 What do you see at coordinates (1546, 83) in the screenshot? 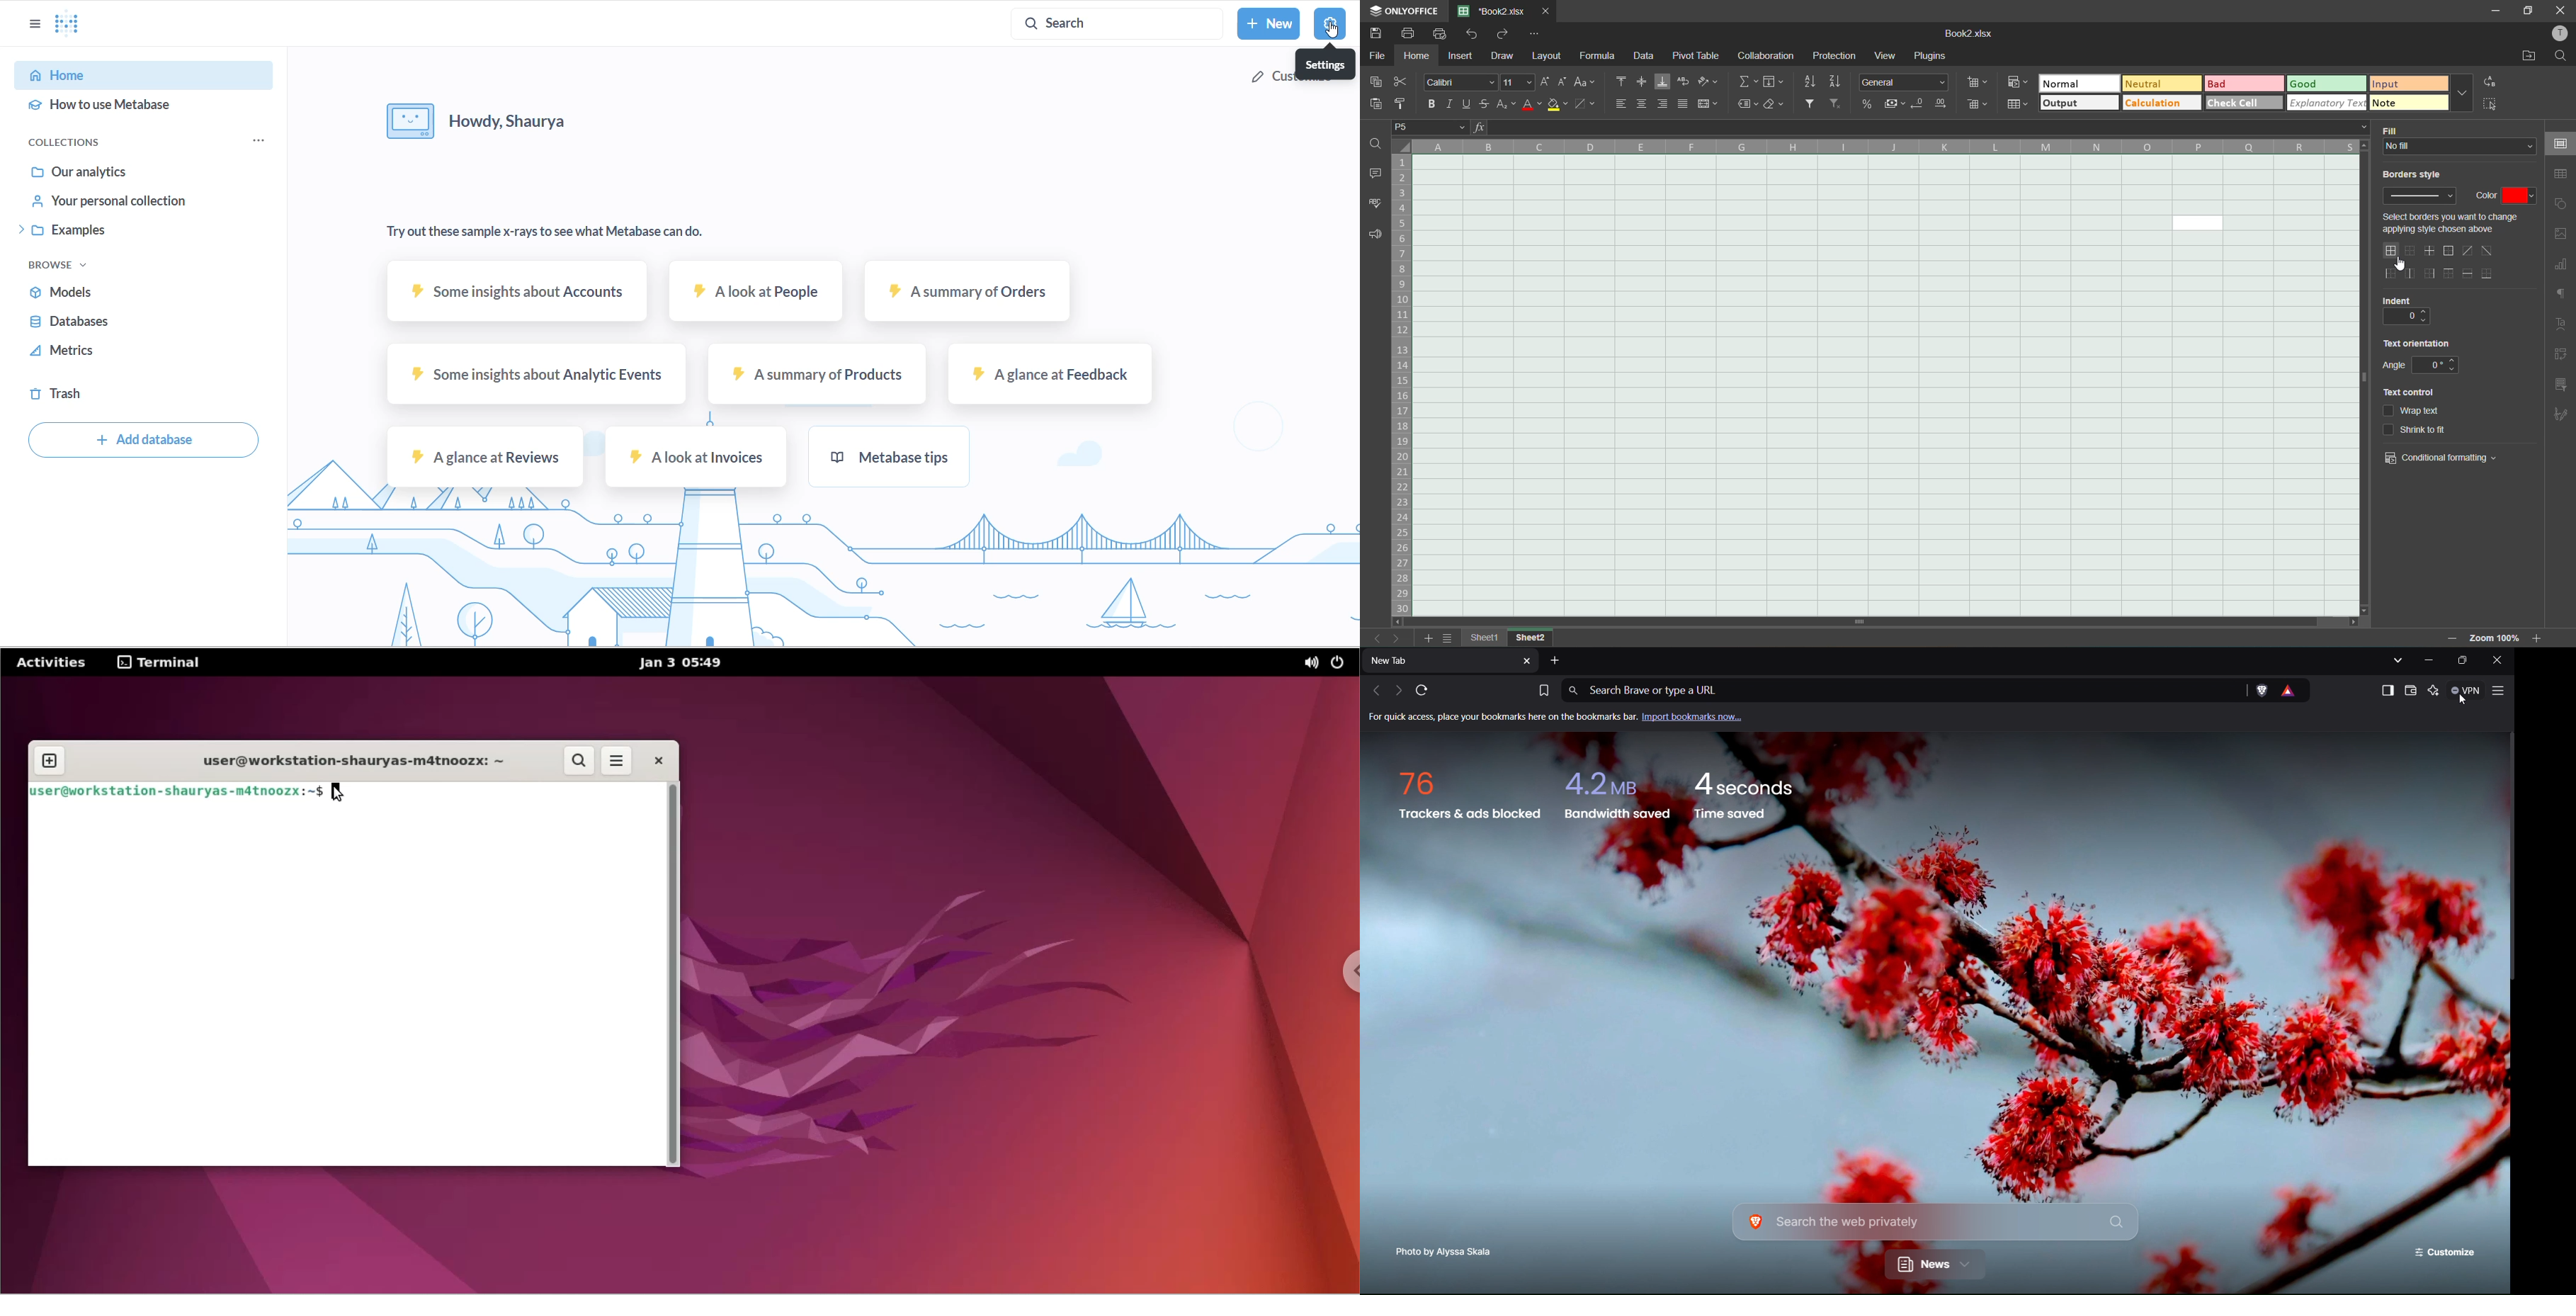
I see `increment size` at bounding box center [1546, 83].